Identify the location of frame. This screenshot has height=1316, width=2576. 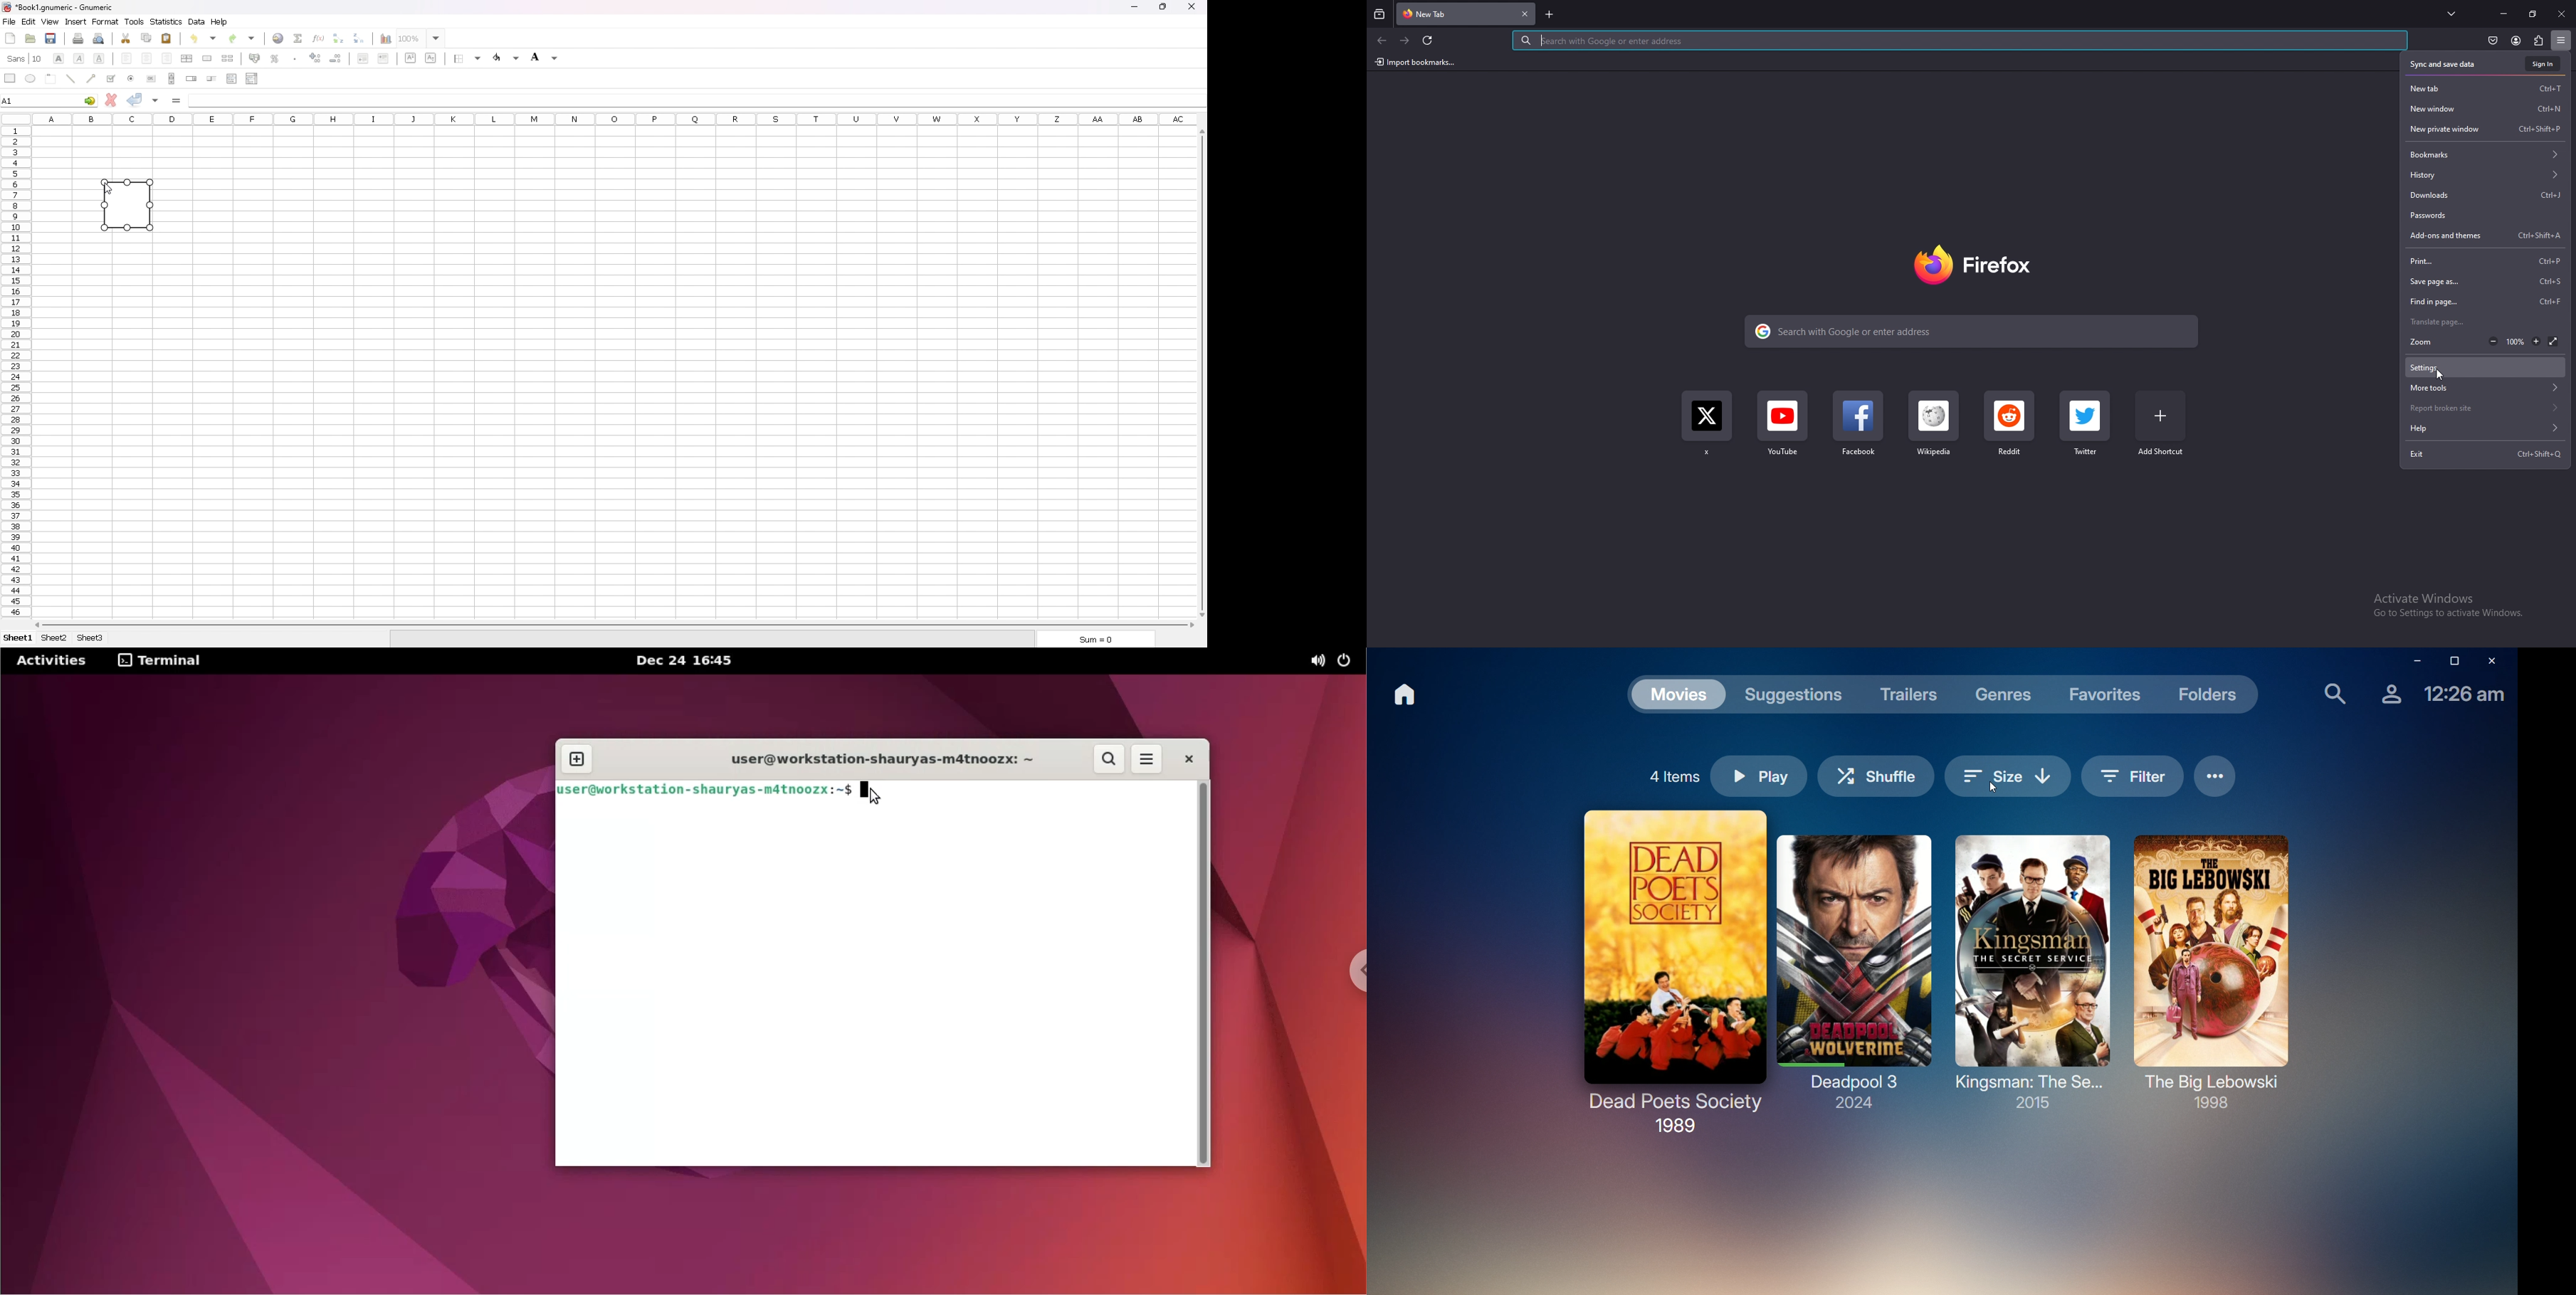
(51, 79).